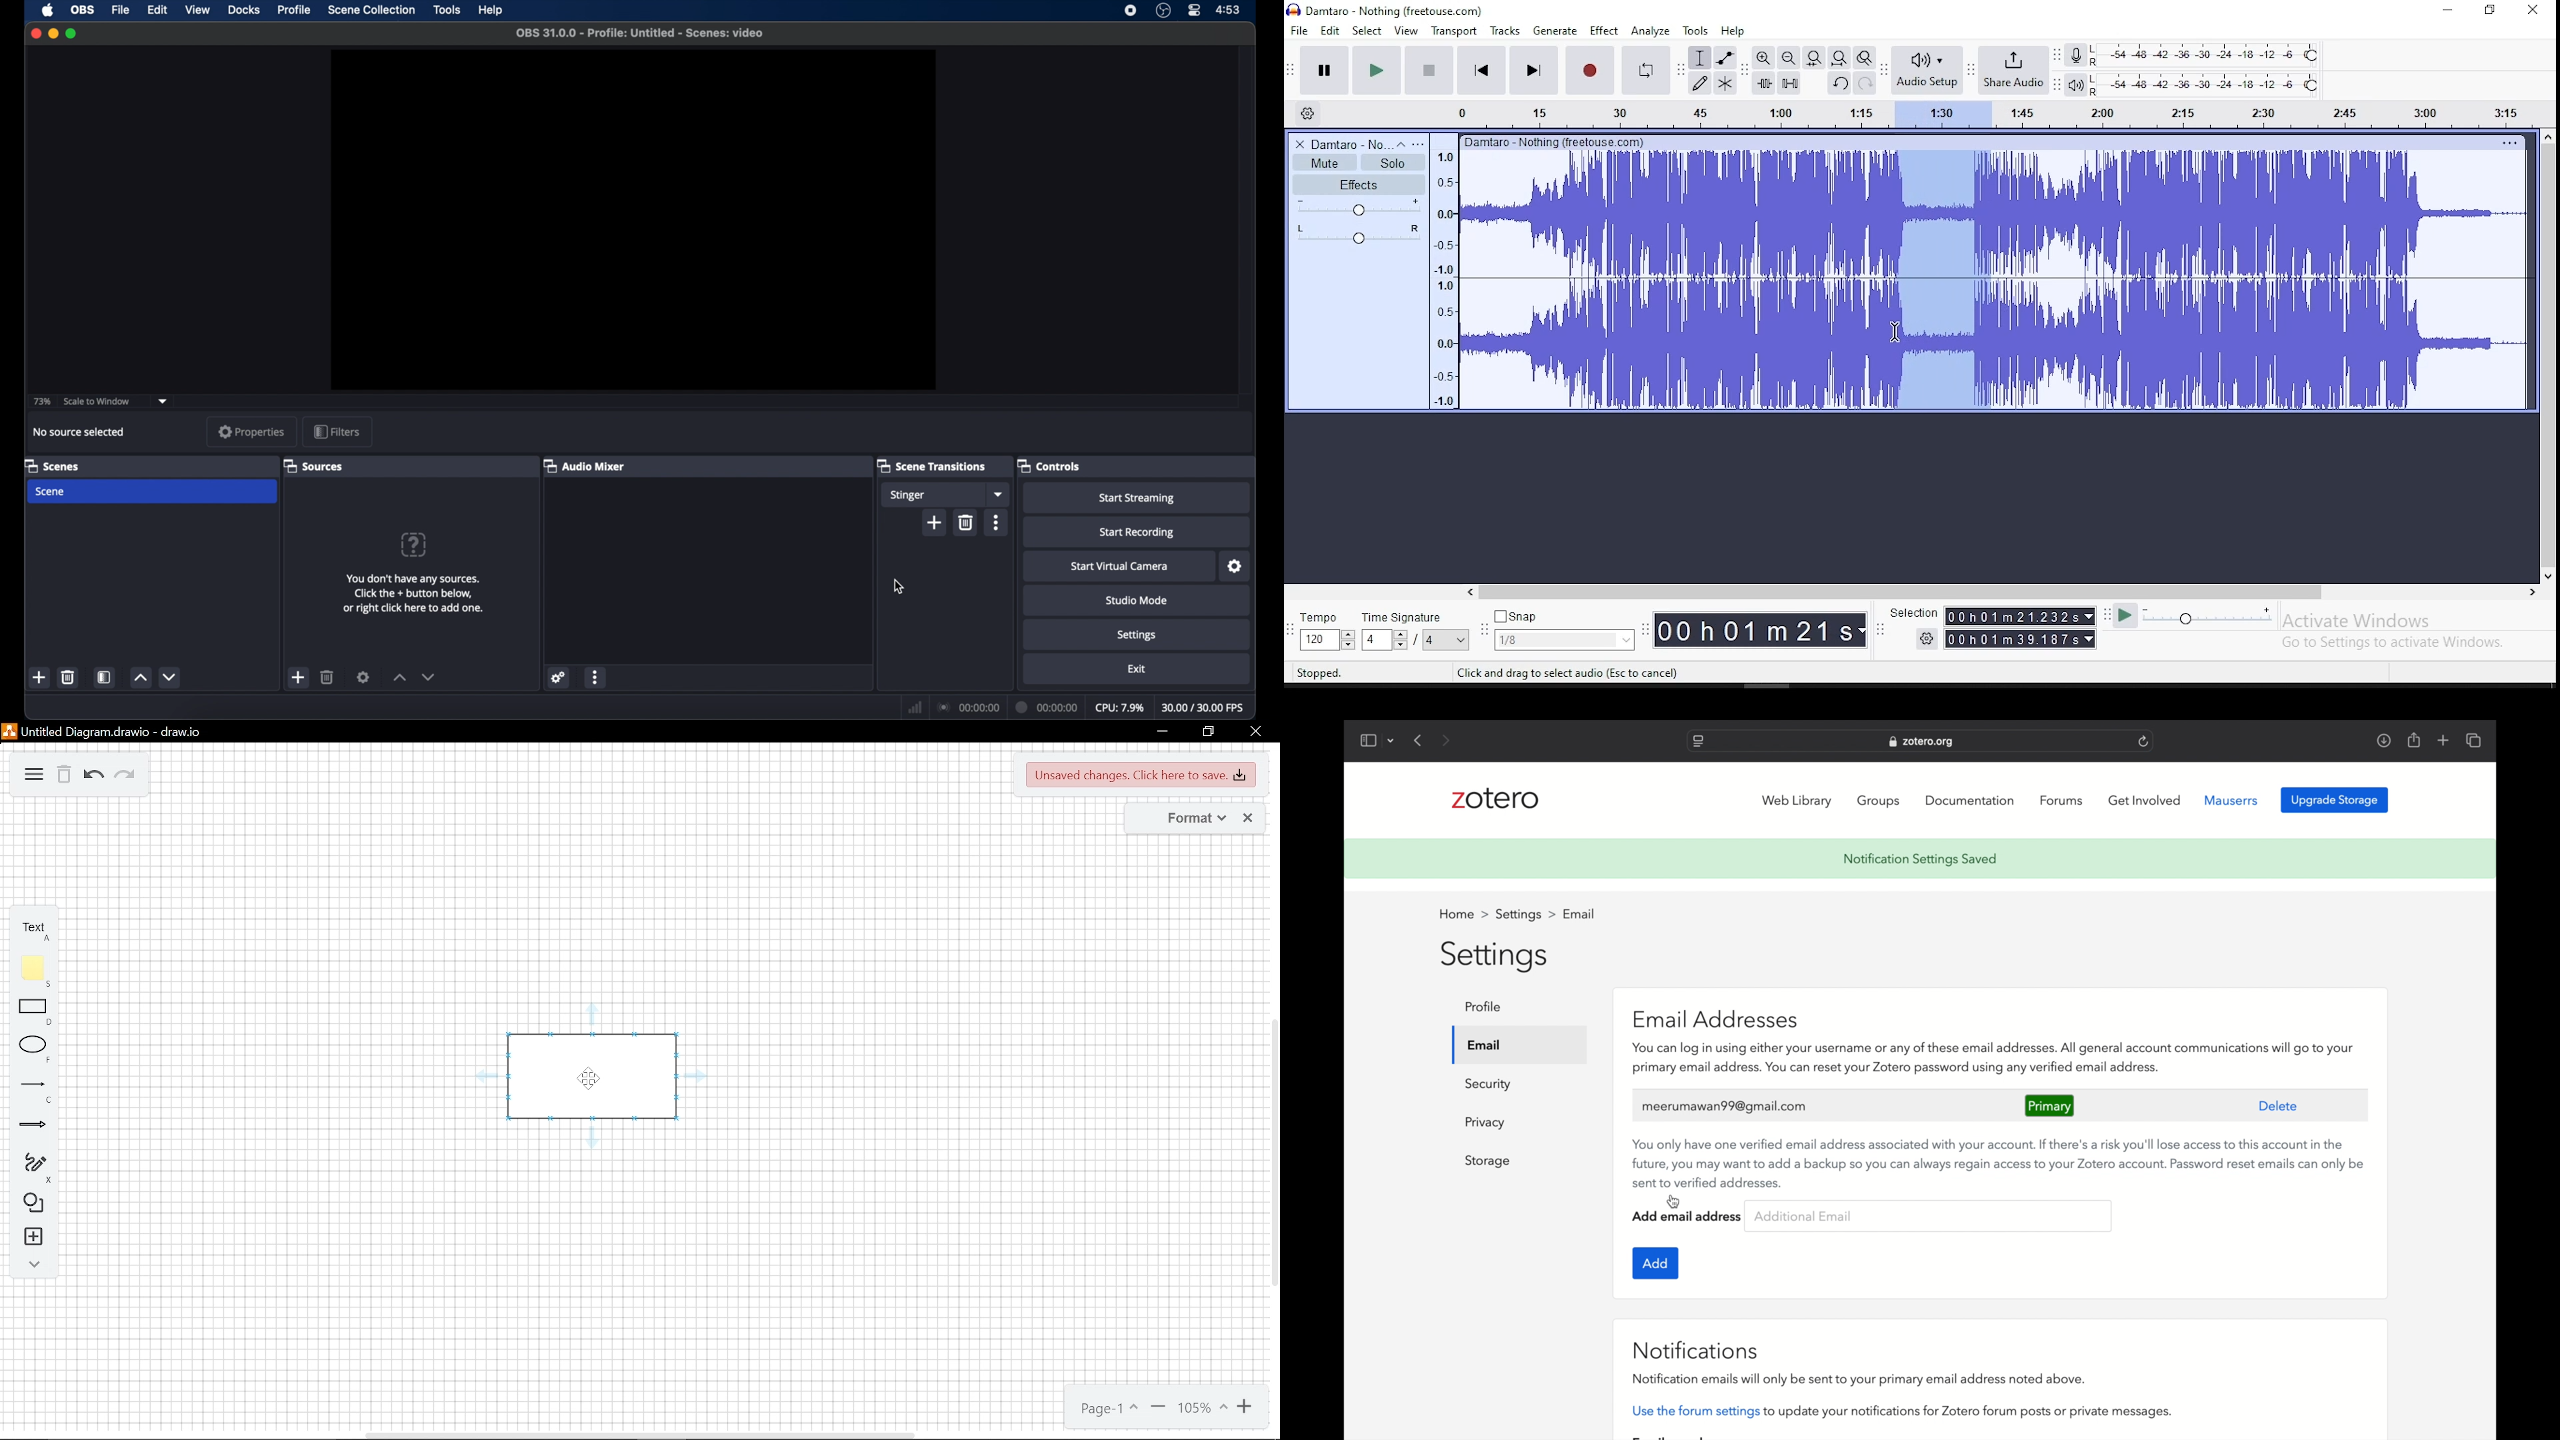 This screenshot has width=2576, height=1456. Describe the element at coordinates (2049, 1105) in the screenshot. I see `primary` at that location.